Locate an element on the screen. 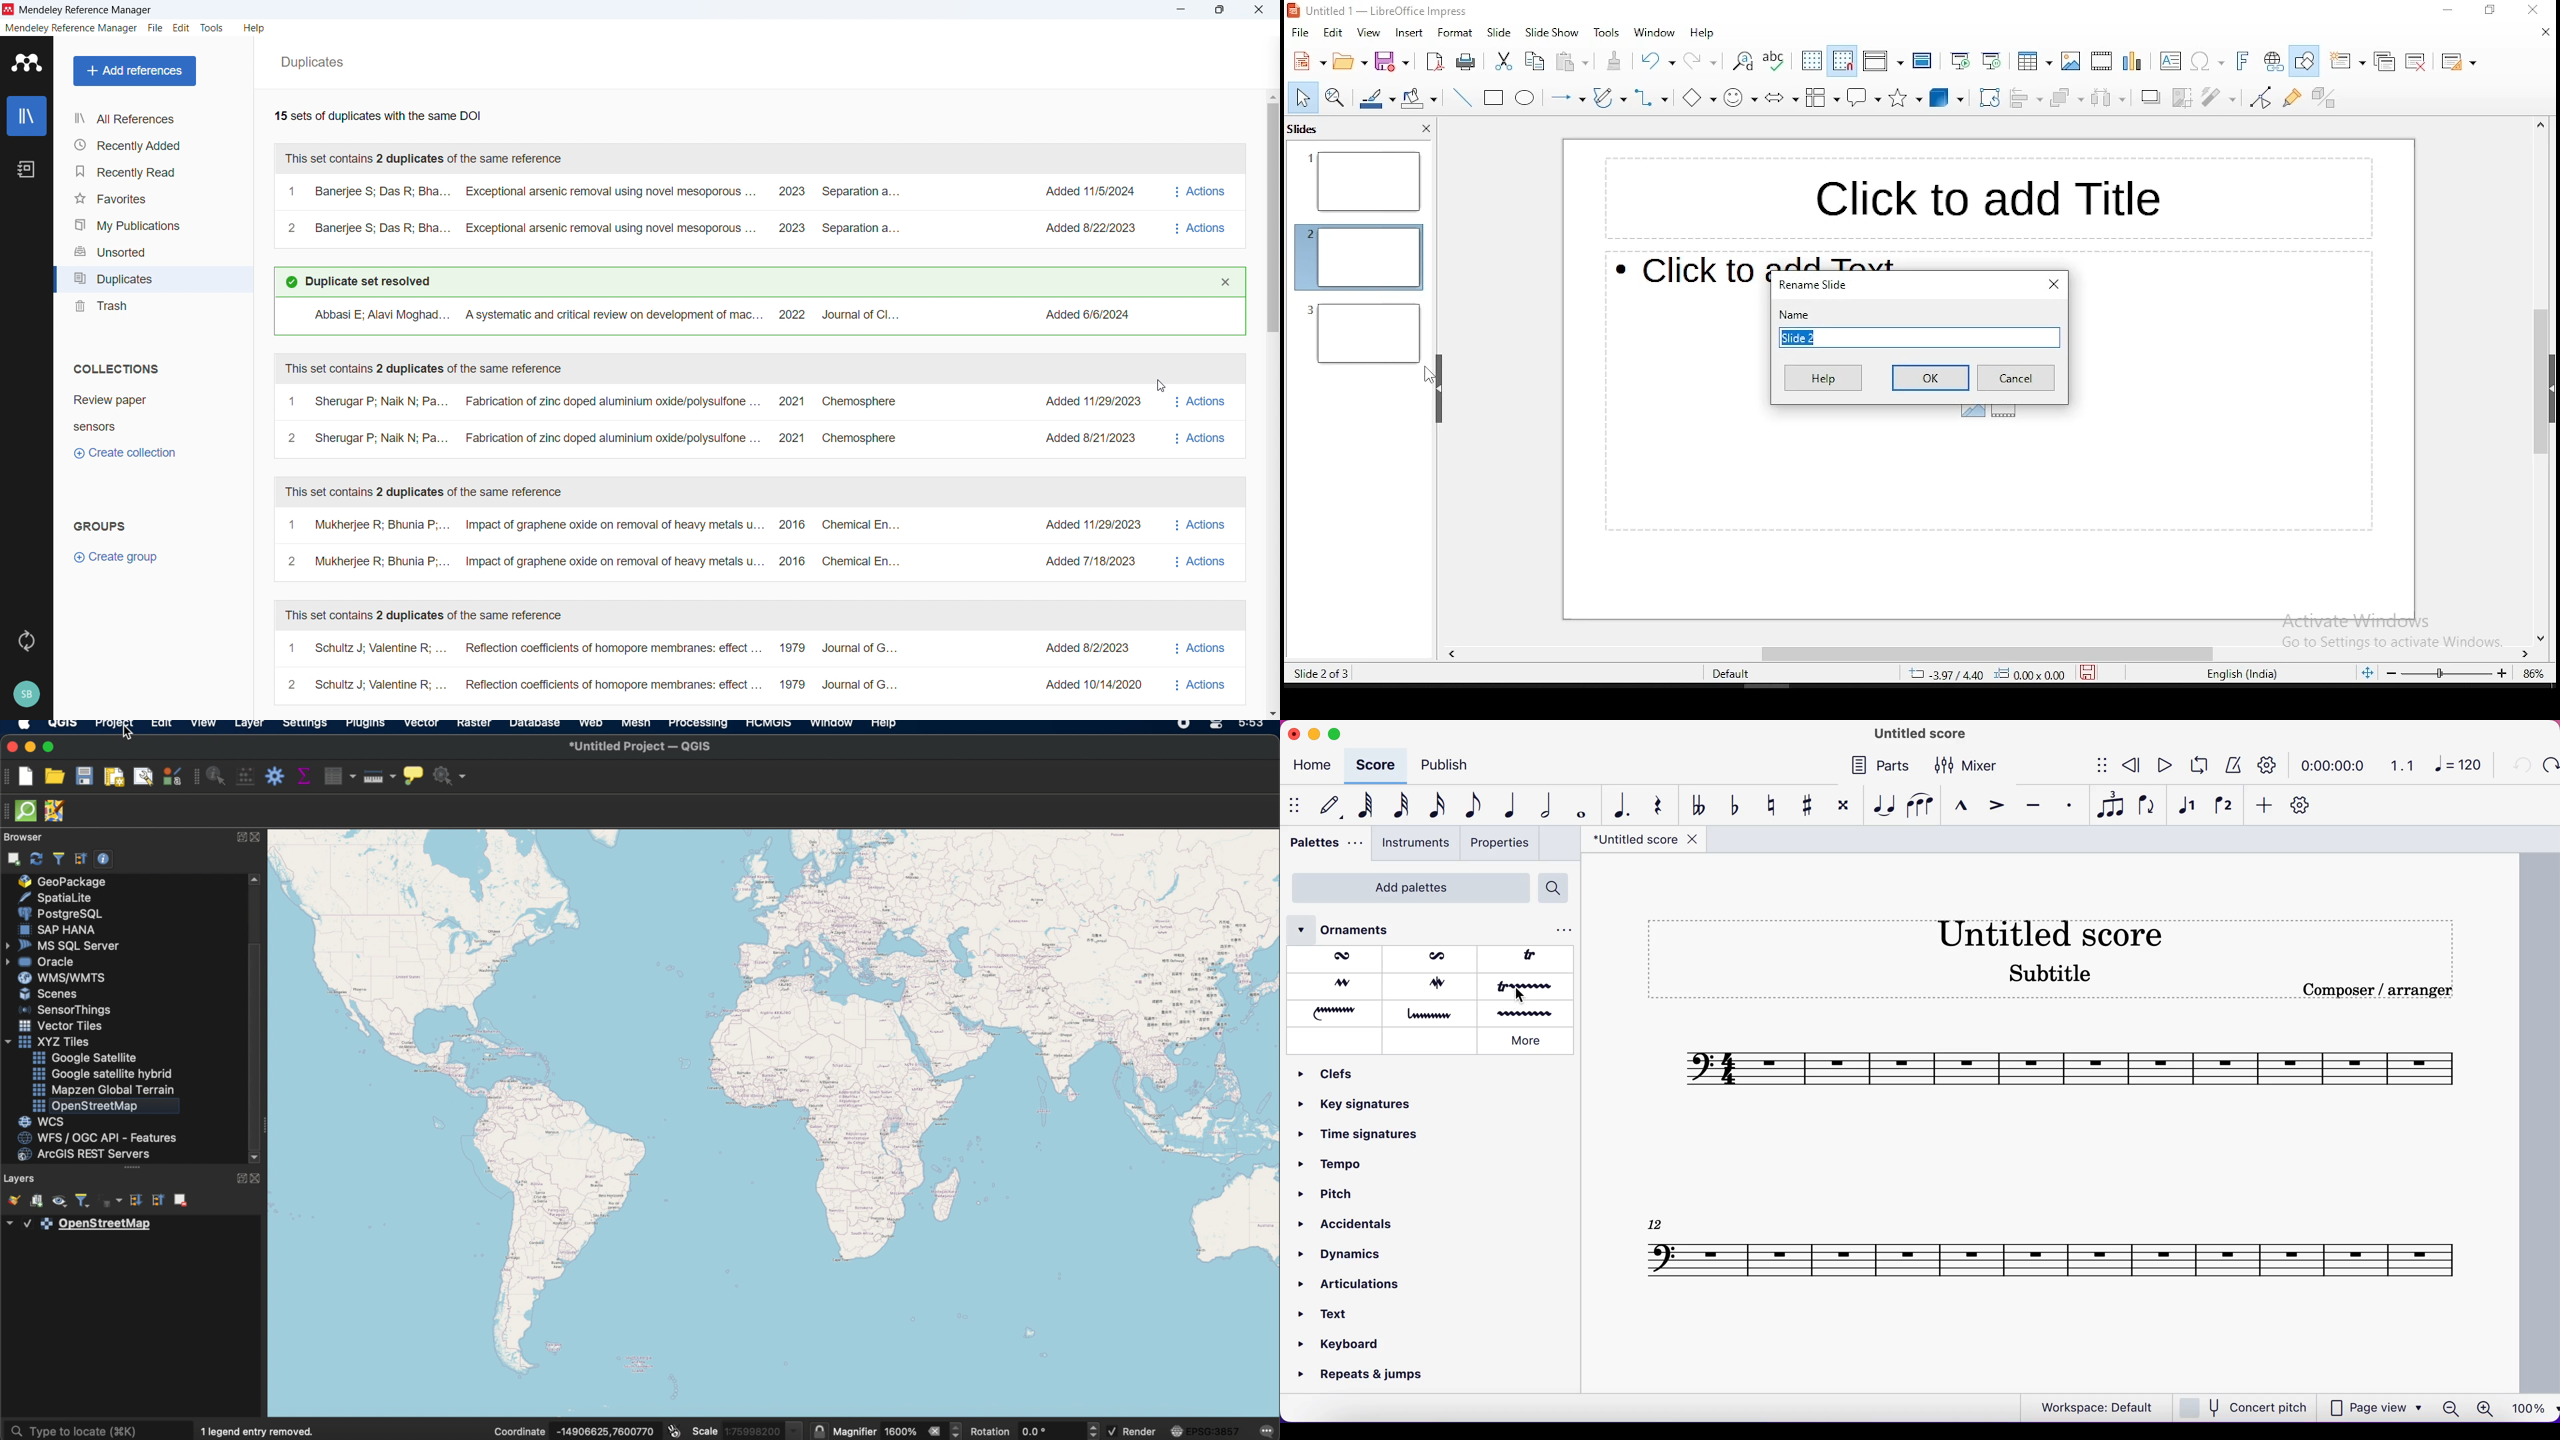 The image size is (2576, 1456). glissando (descending) is located at coordinates (1432, 1014).